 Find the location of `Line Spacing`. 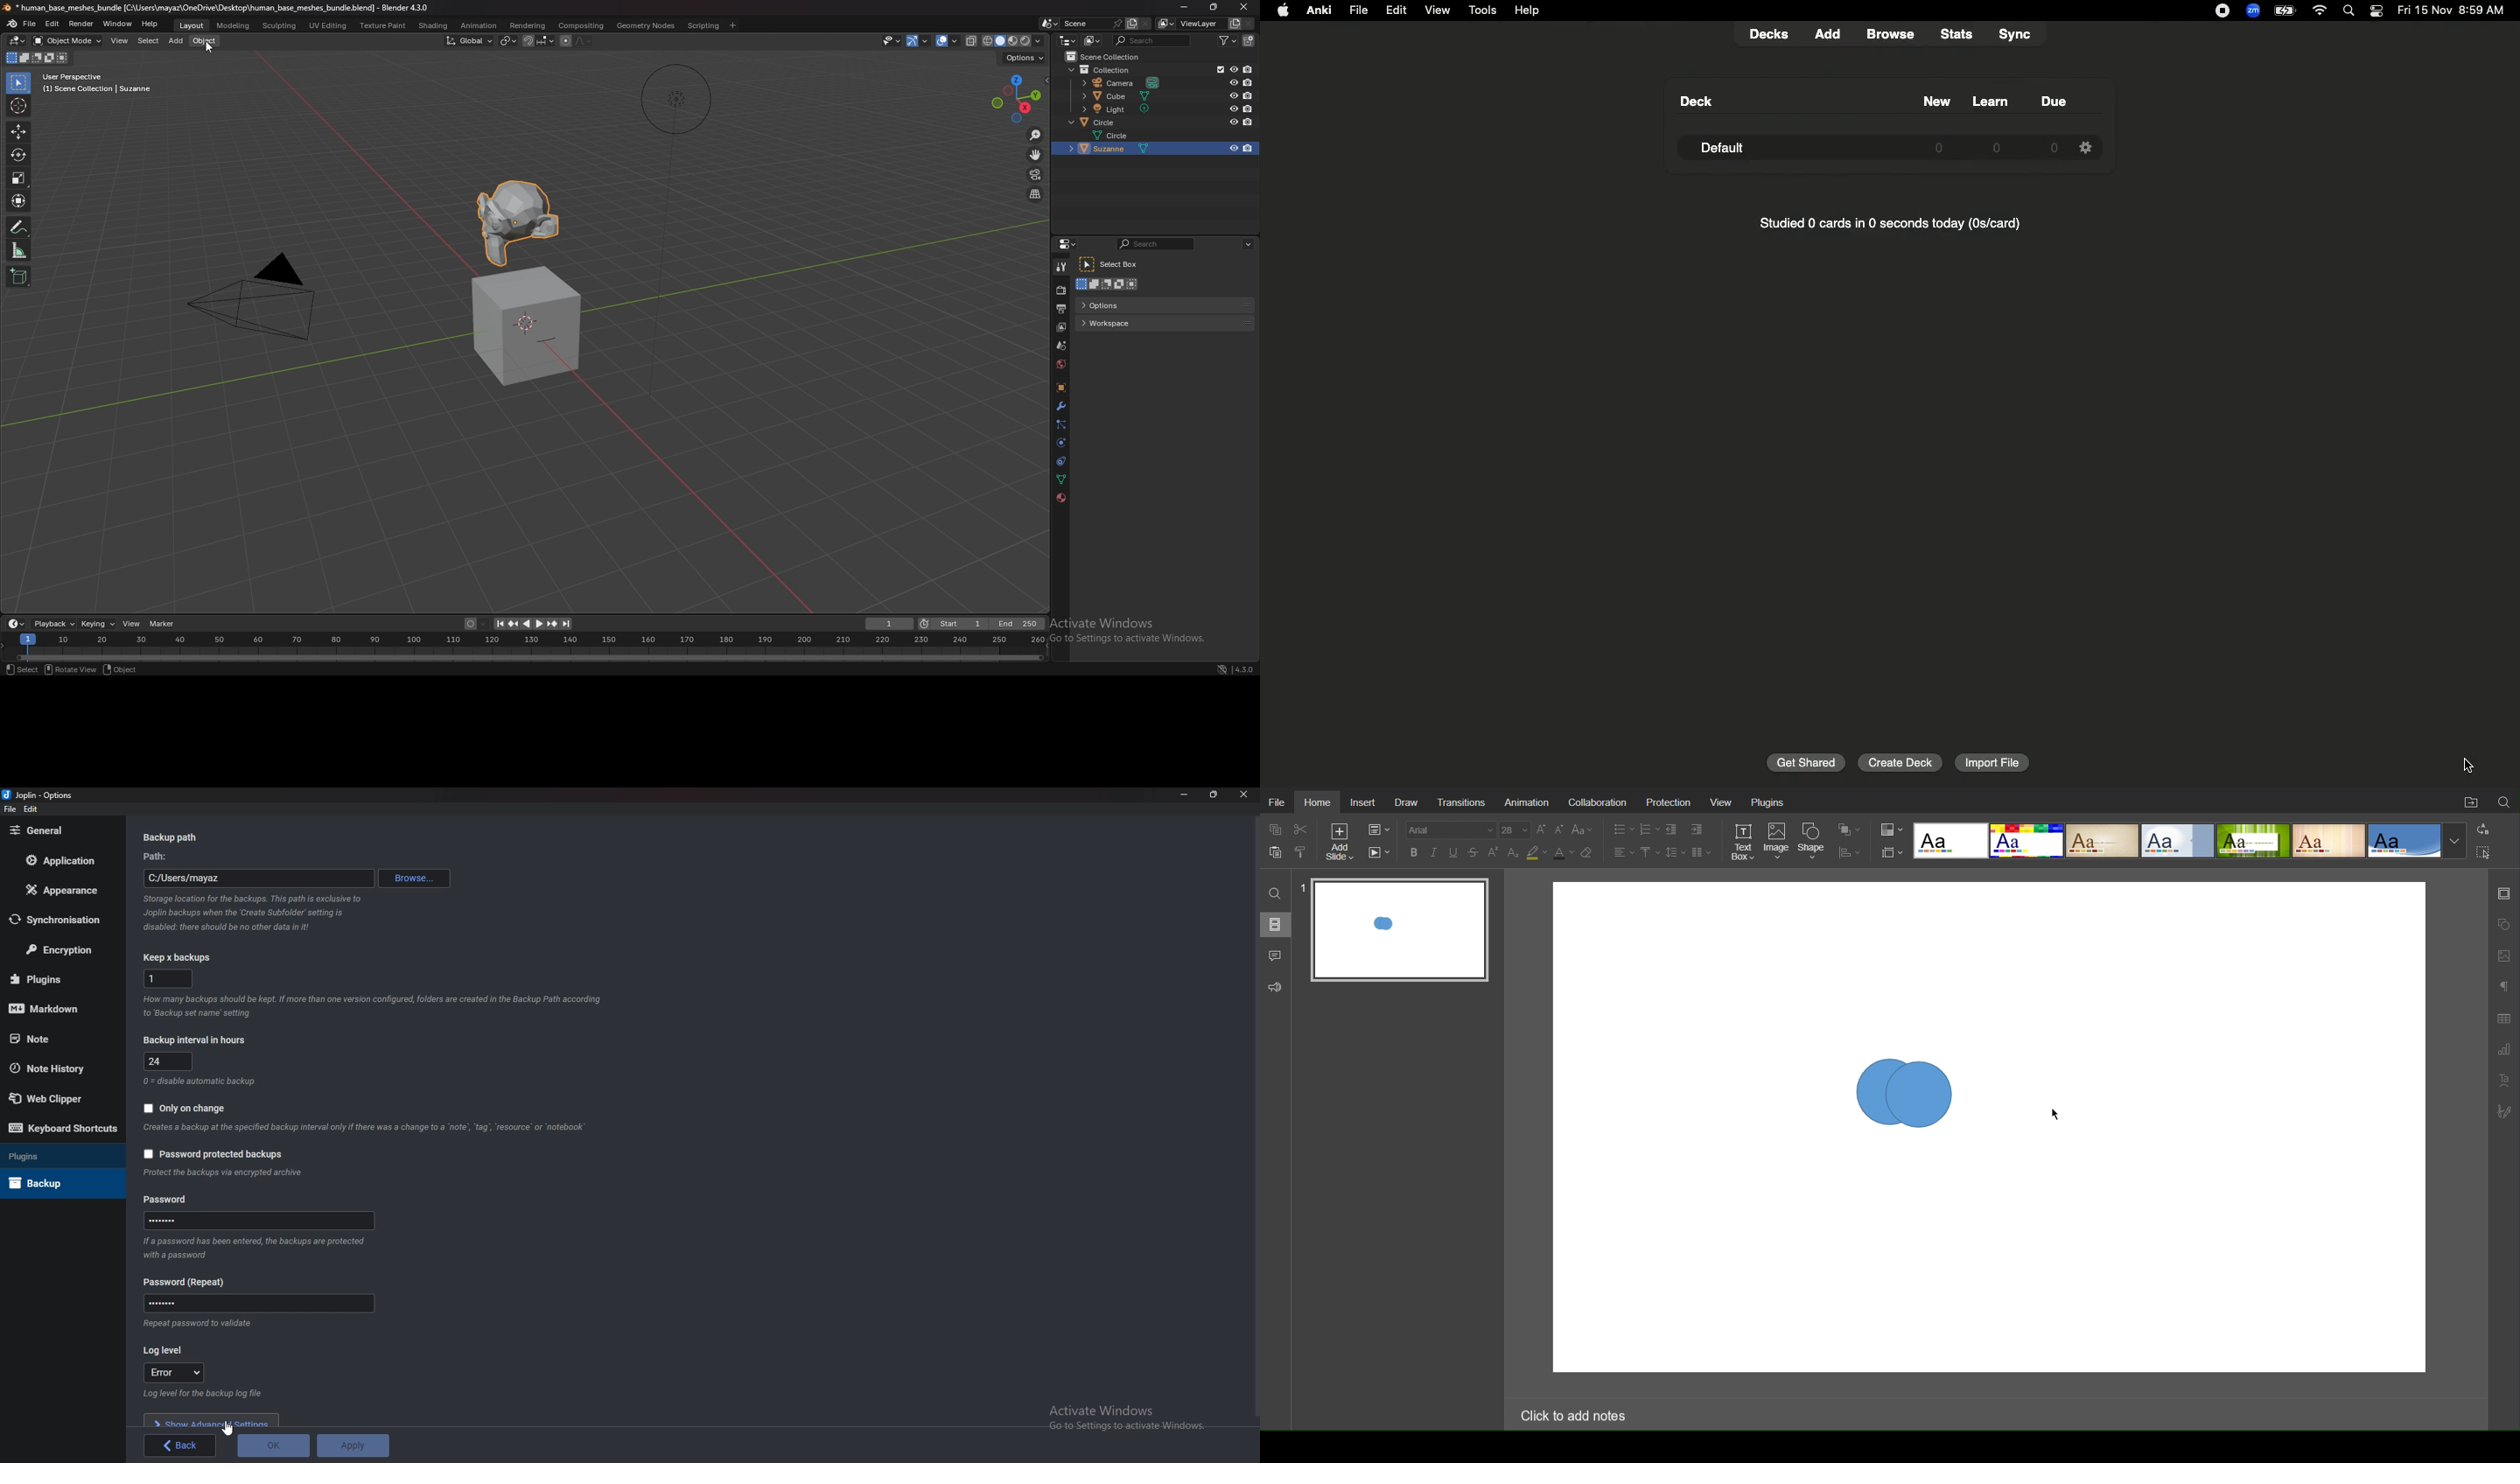

Line Spacing is located at coordinates (1675, 852).